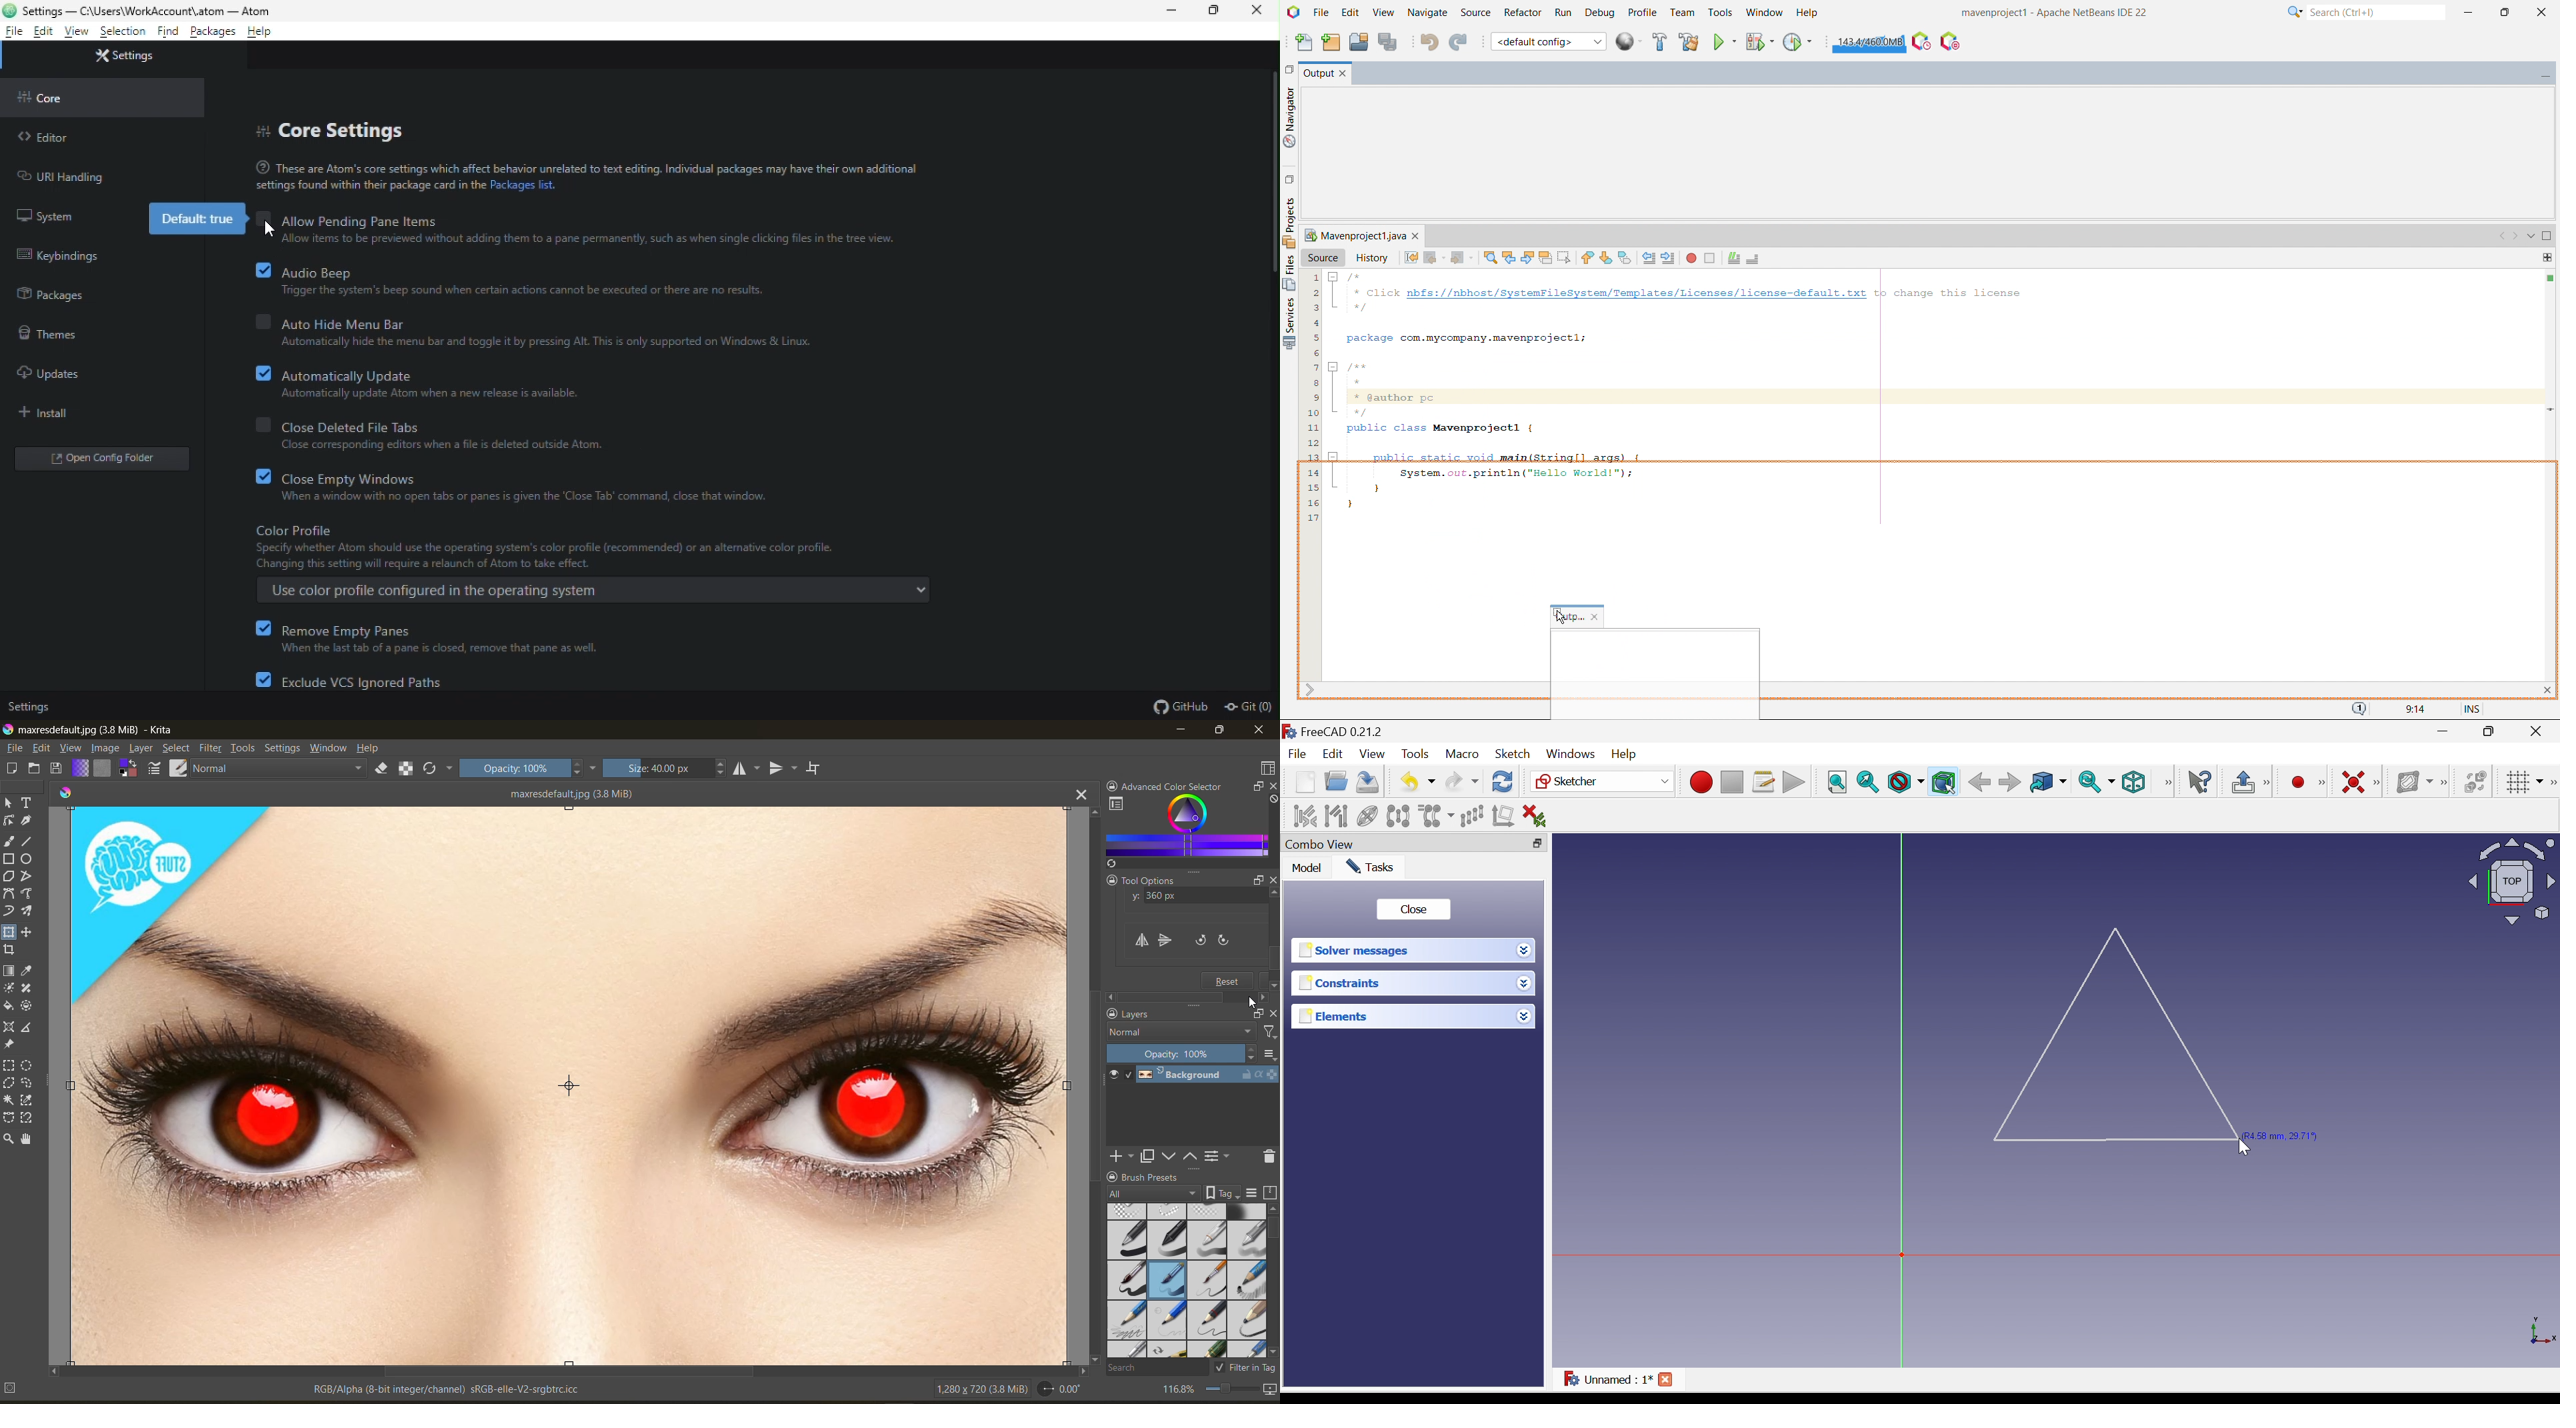 This screenshot has width=2576, height=1428. I want to click on Clone, so click(1436, 817).